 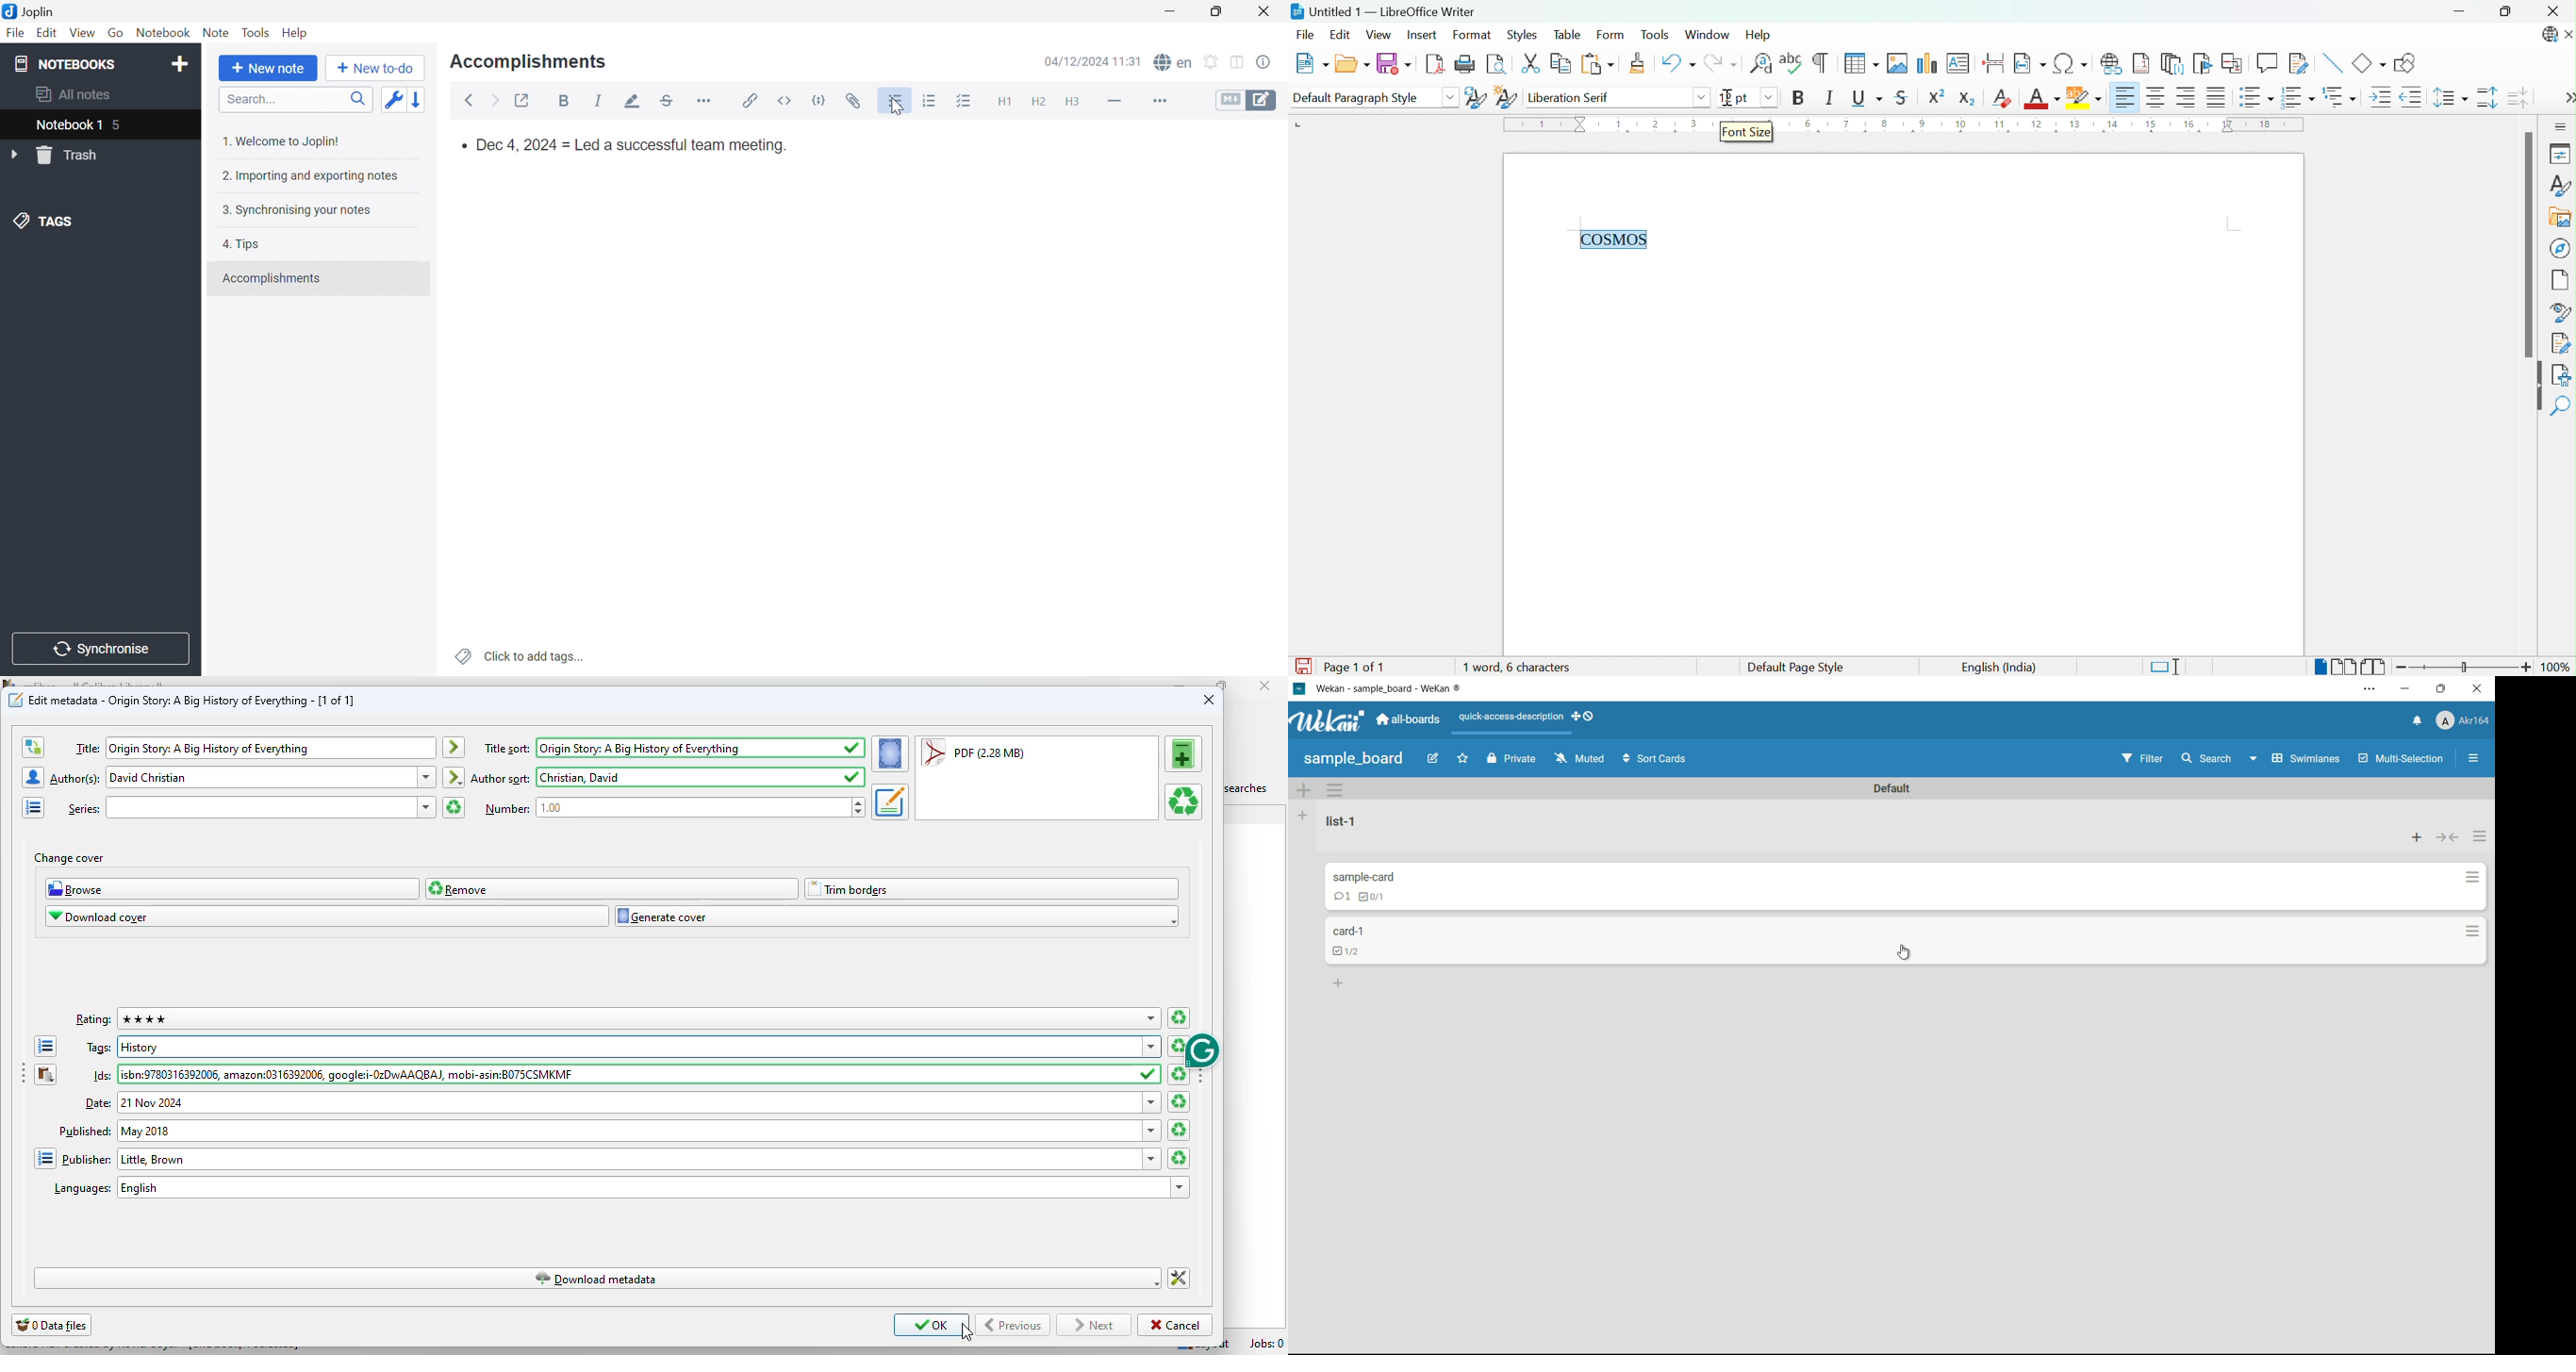 What do you see at coordinates (1312, 64) in the screenshot?
I see `New` at bounding box center [1312, 64].